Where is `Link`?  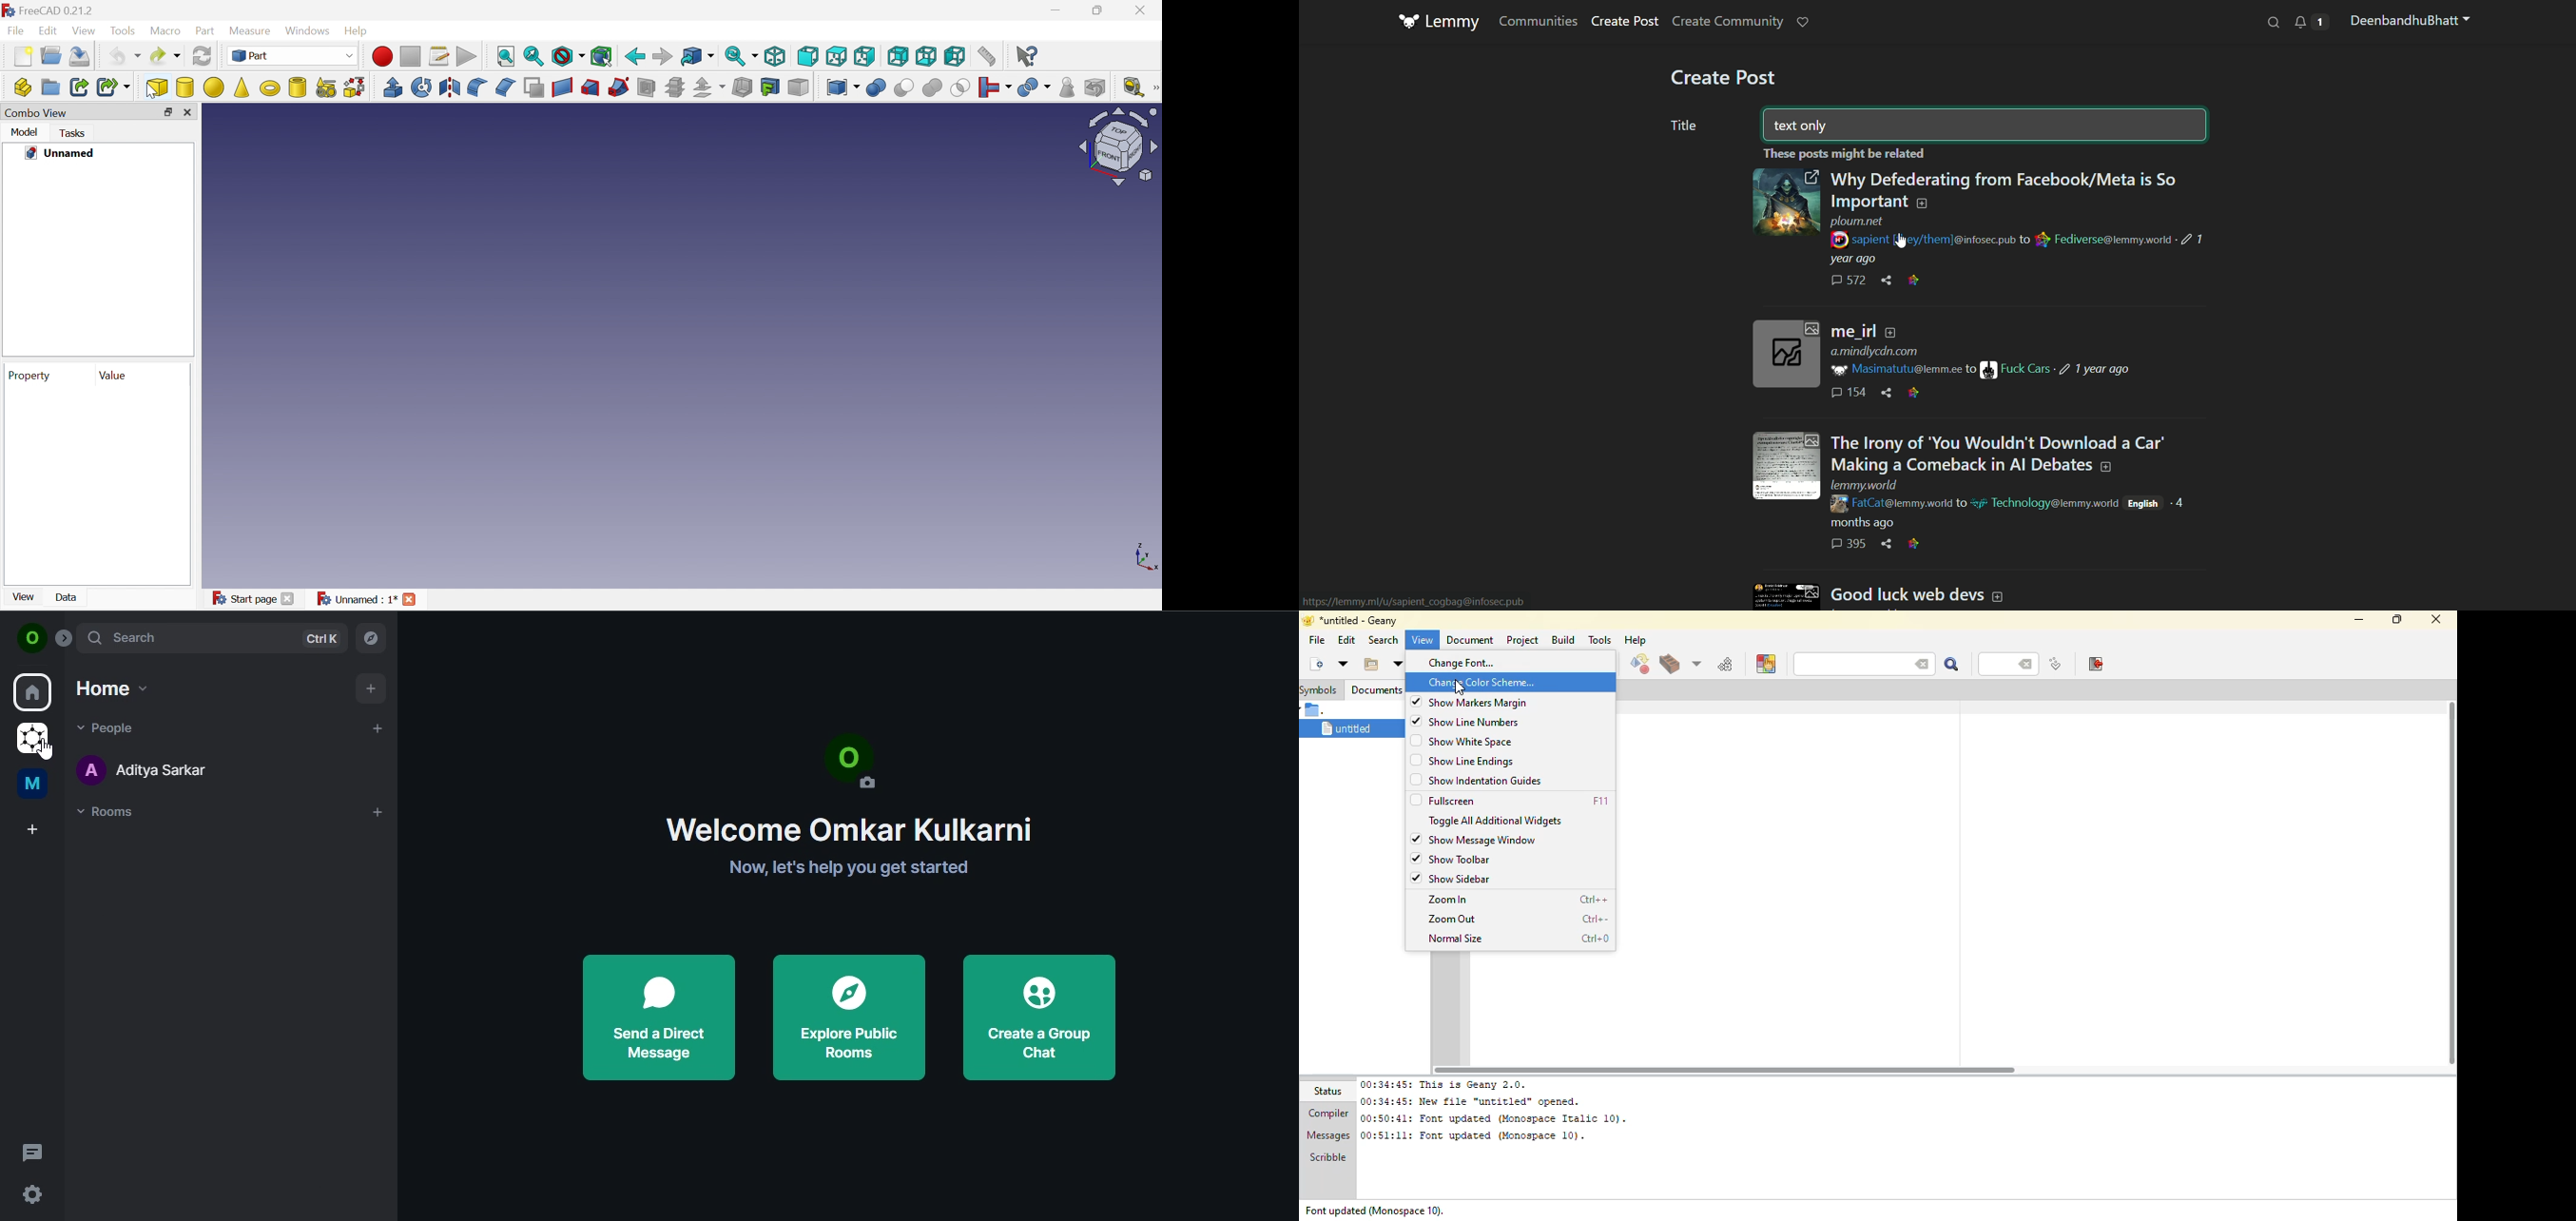
Link is located at coordinates (1912, 544).